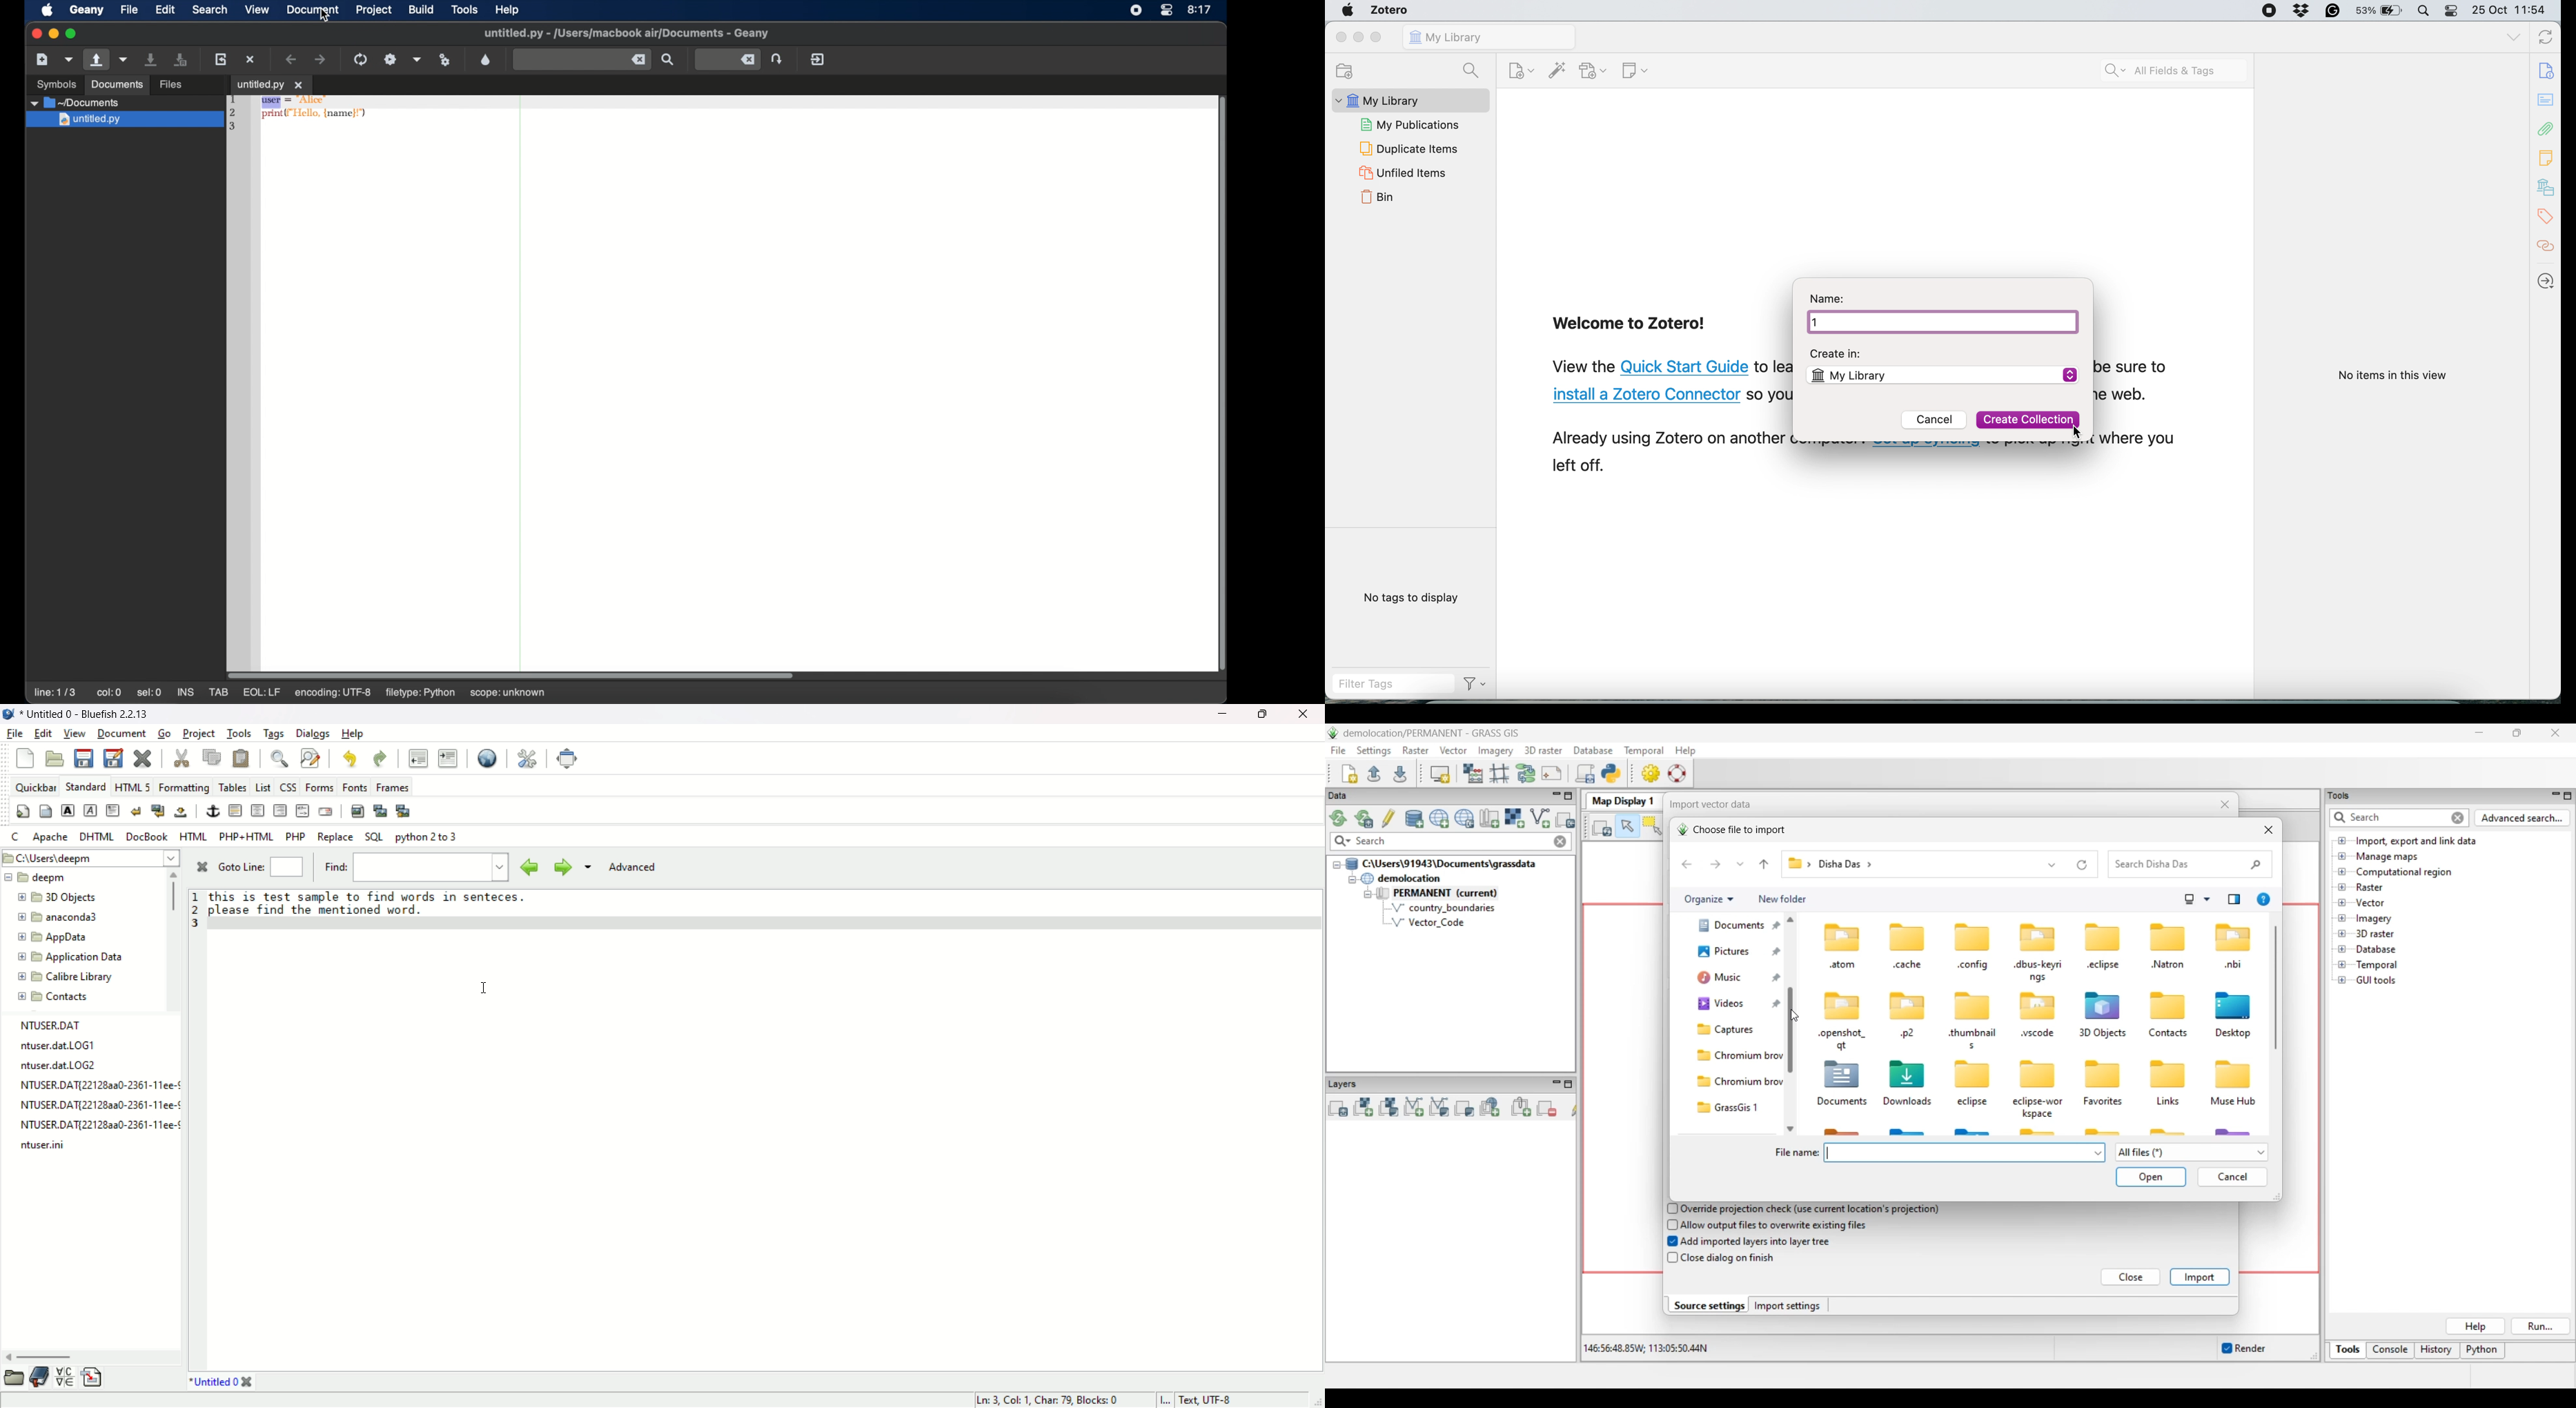 This screenshot has height=1428, width=2576. I want to click on paste, so click(241, 757).